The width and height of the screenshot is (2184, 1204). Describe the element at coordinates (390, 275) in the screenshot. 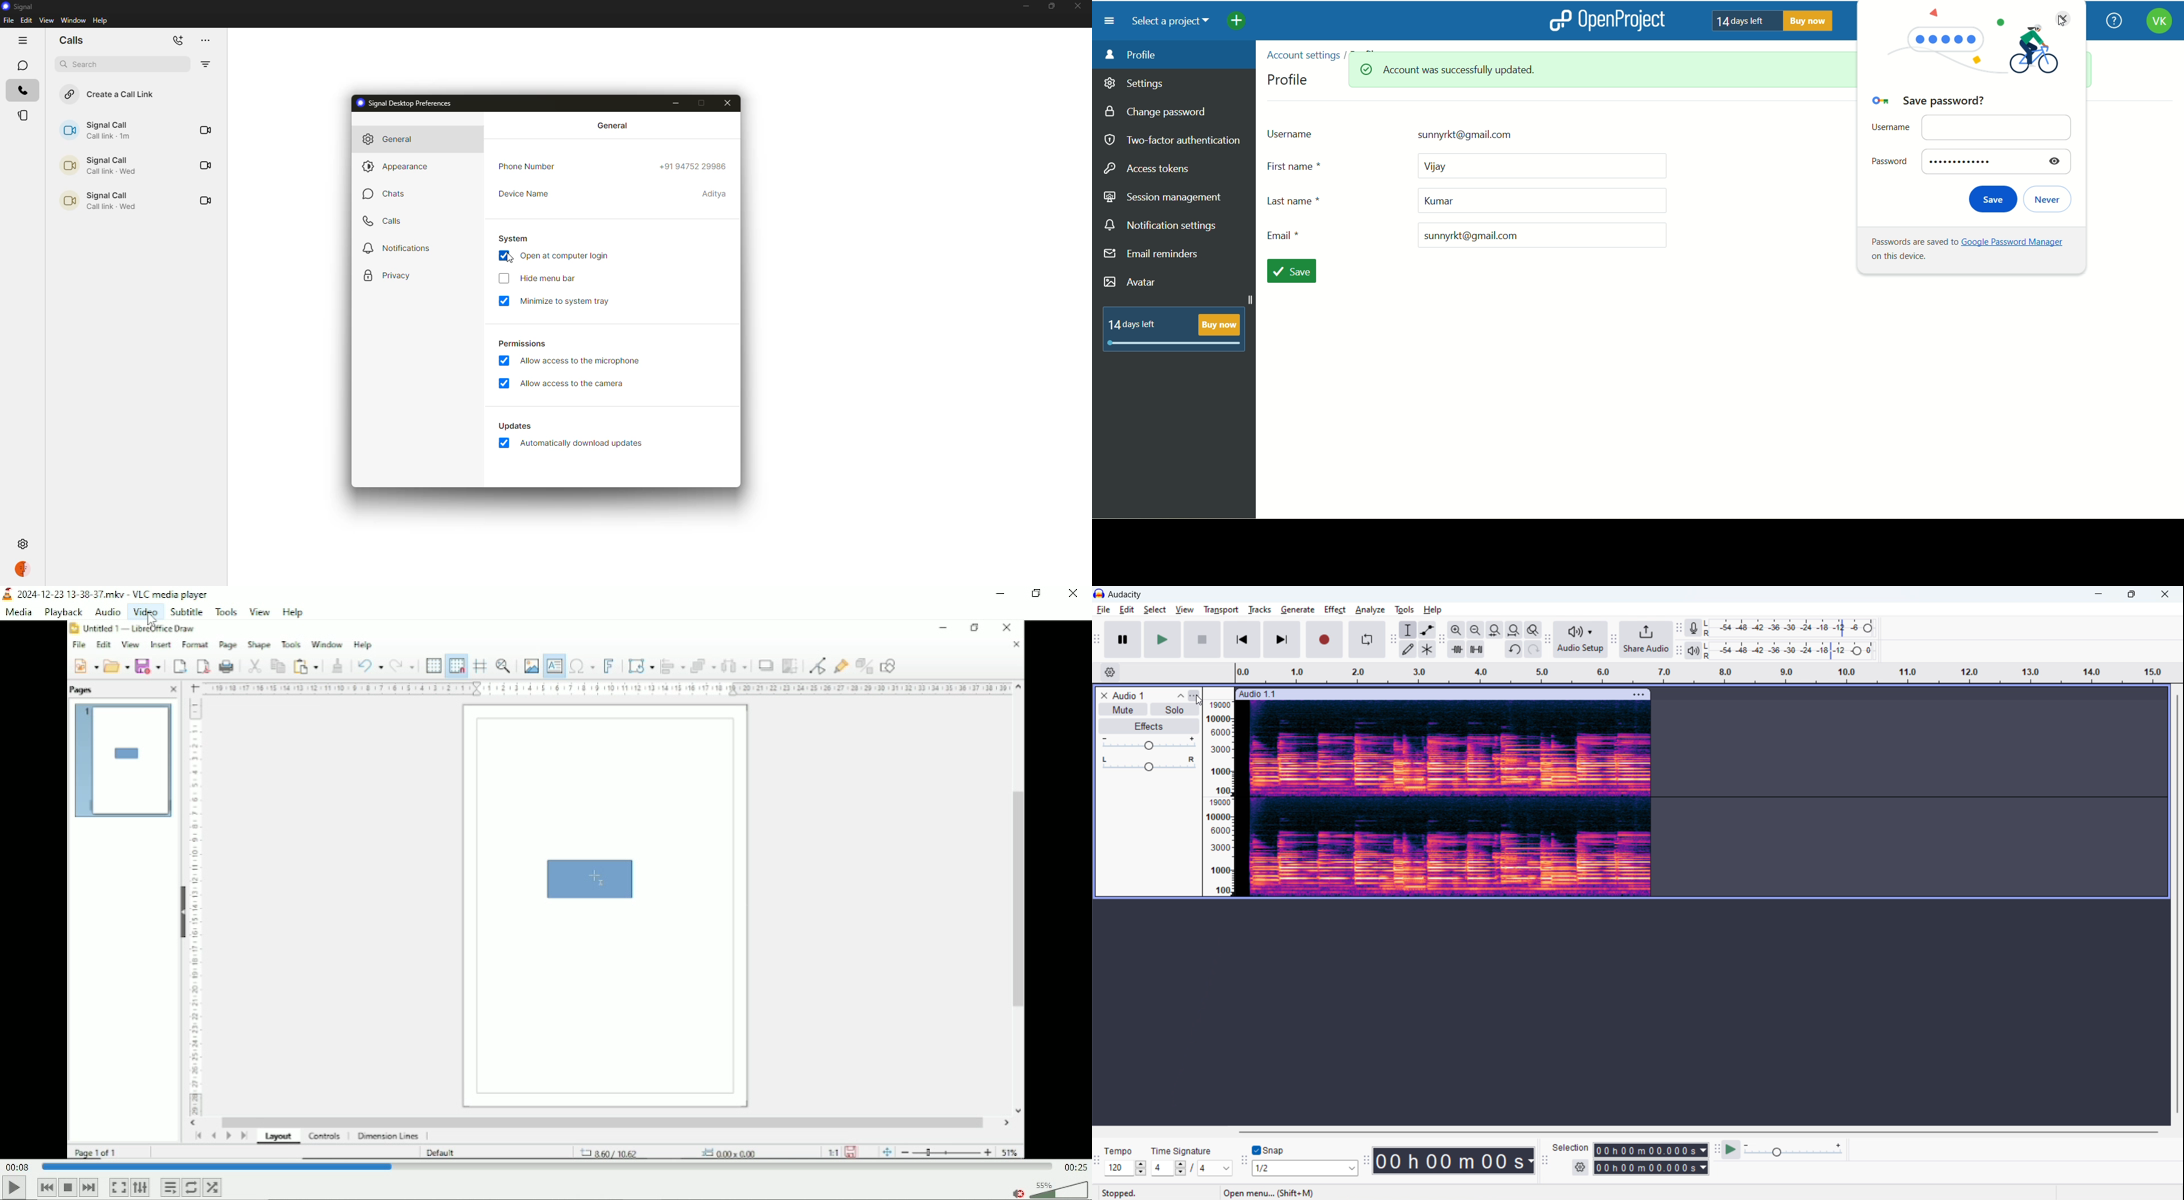

I see `privacy` at that location.